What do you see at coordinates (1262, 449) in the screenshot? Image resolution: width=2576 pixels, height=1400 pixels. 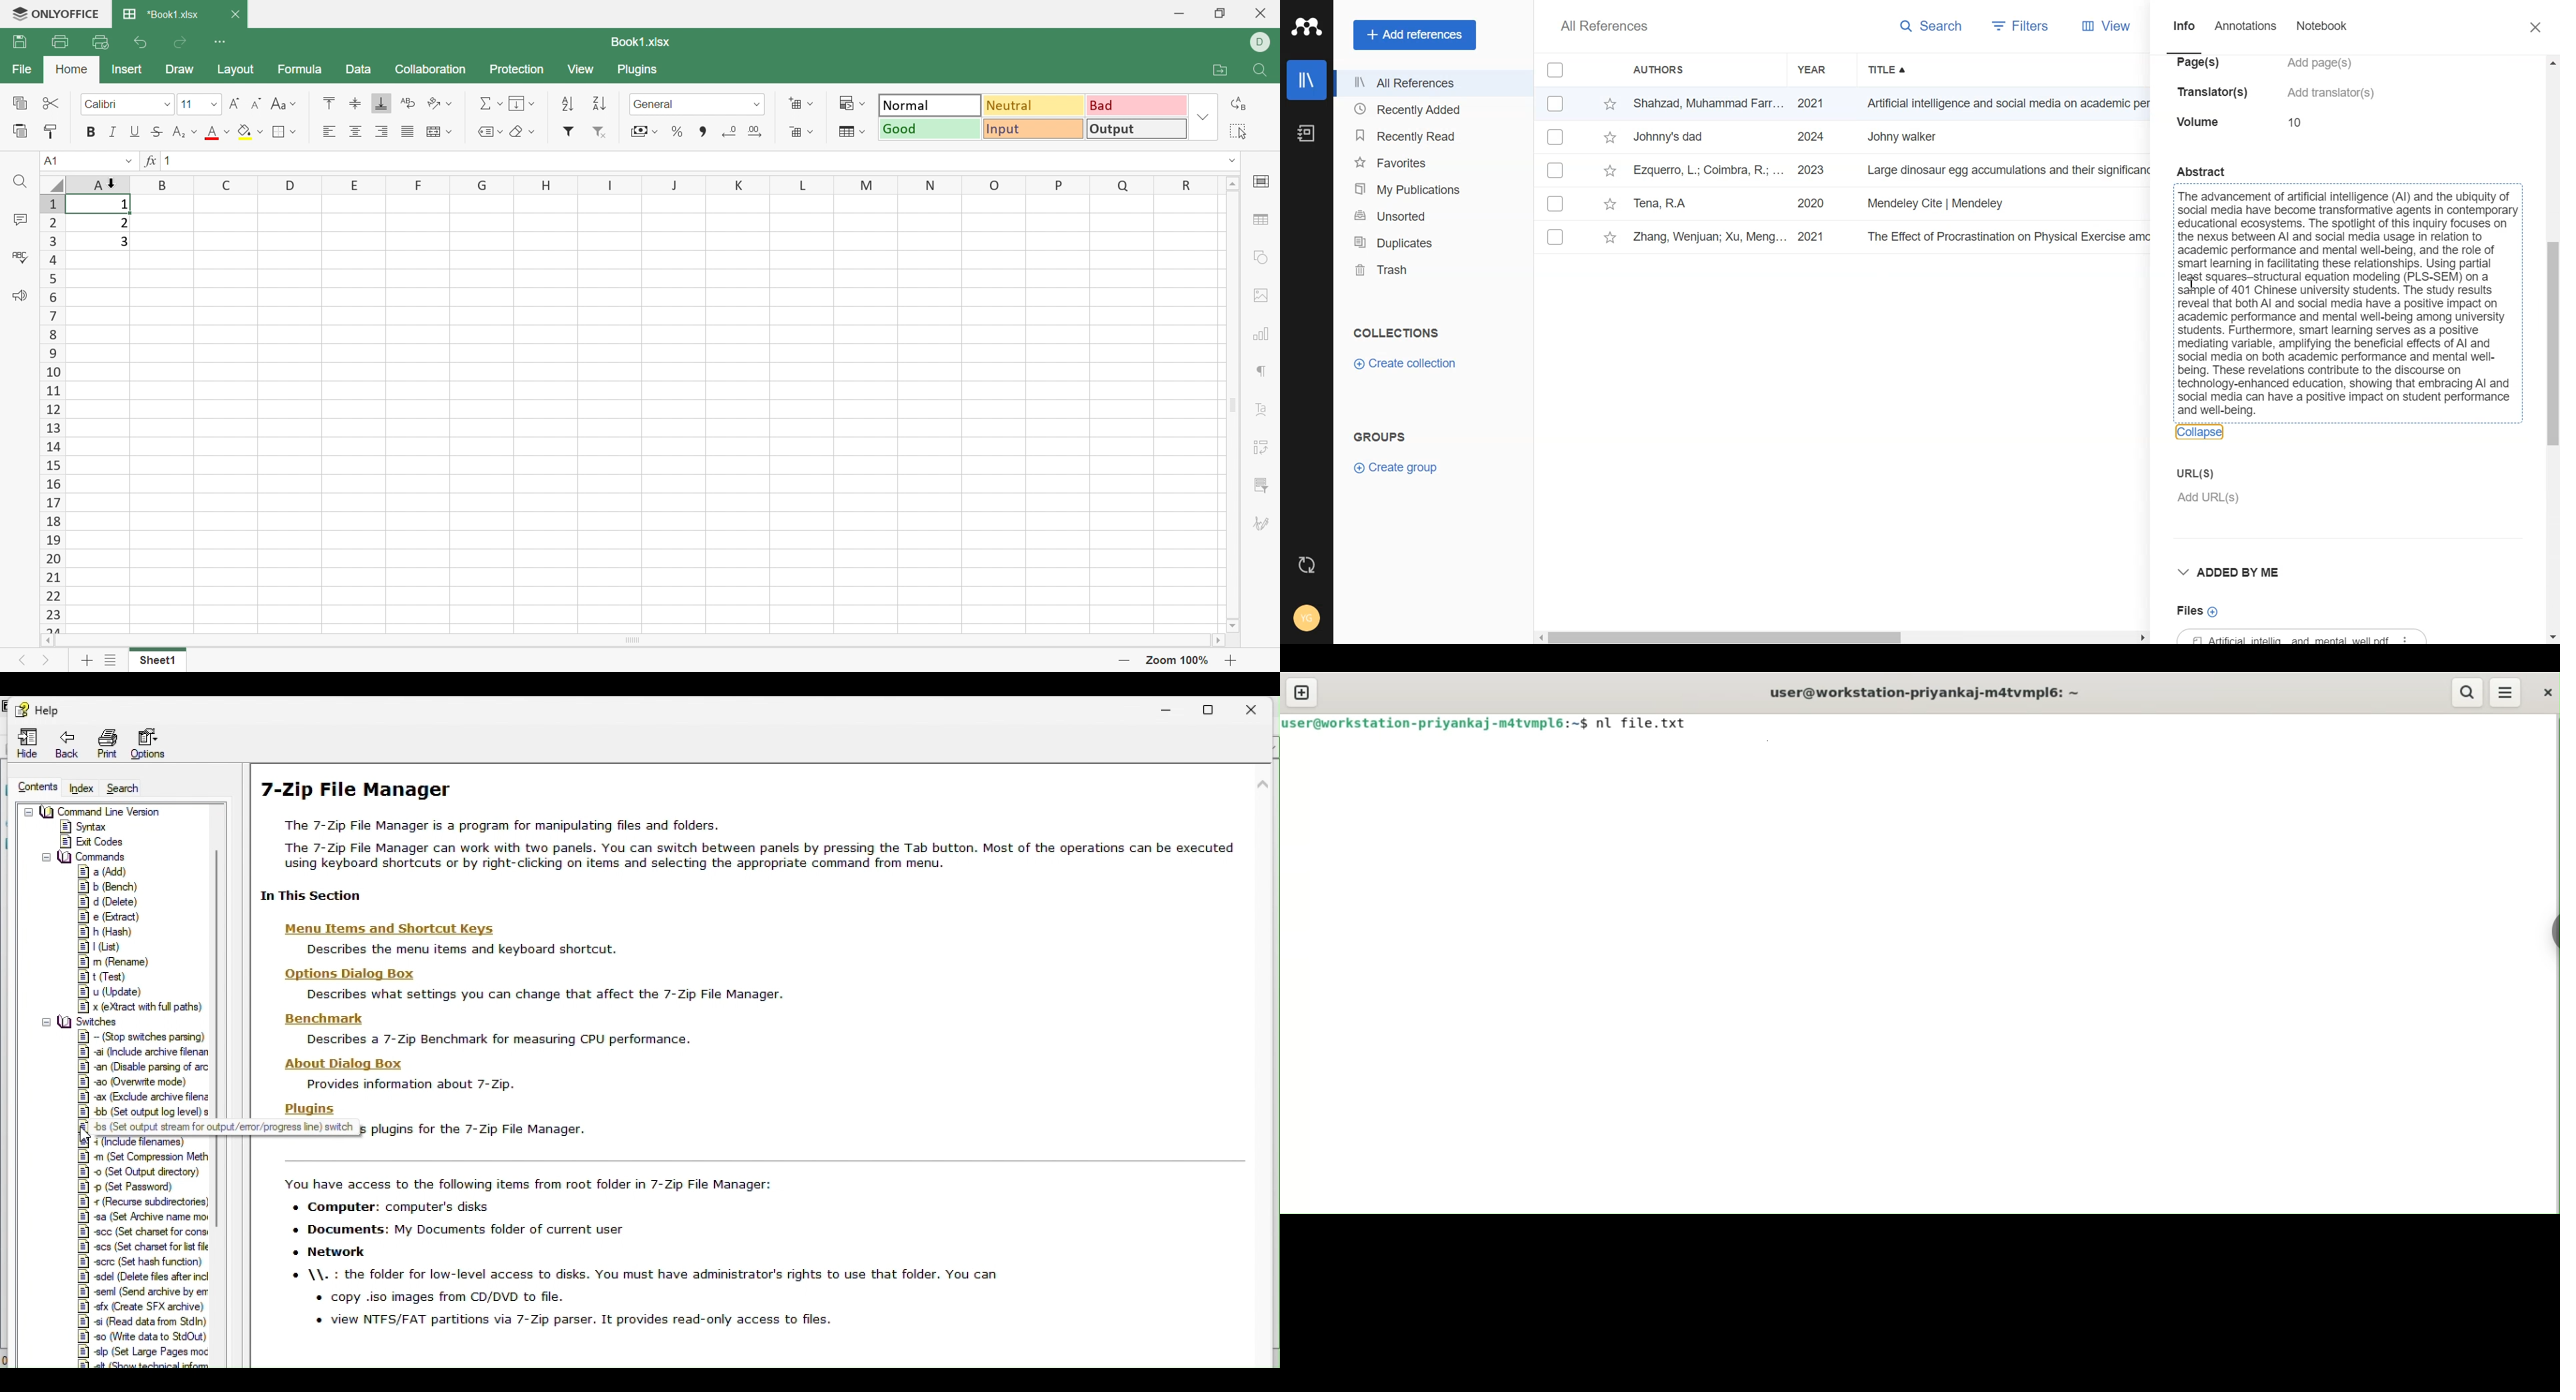 I see `Pivot table settings` at bounding box center [1262, 449].